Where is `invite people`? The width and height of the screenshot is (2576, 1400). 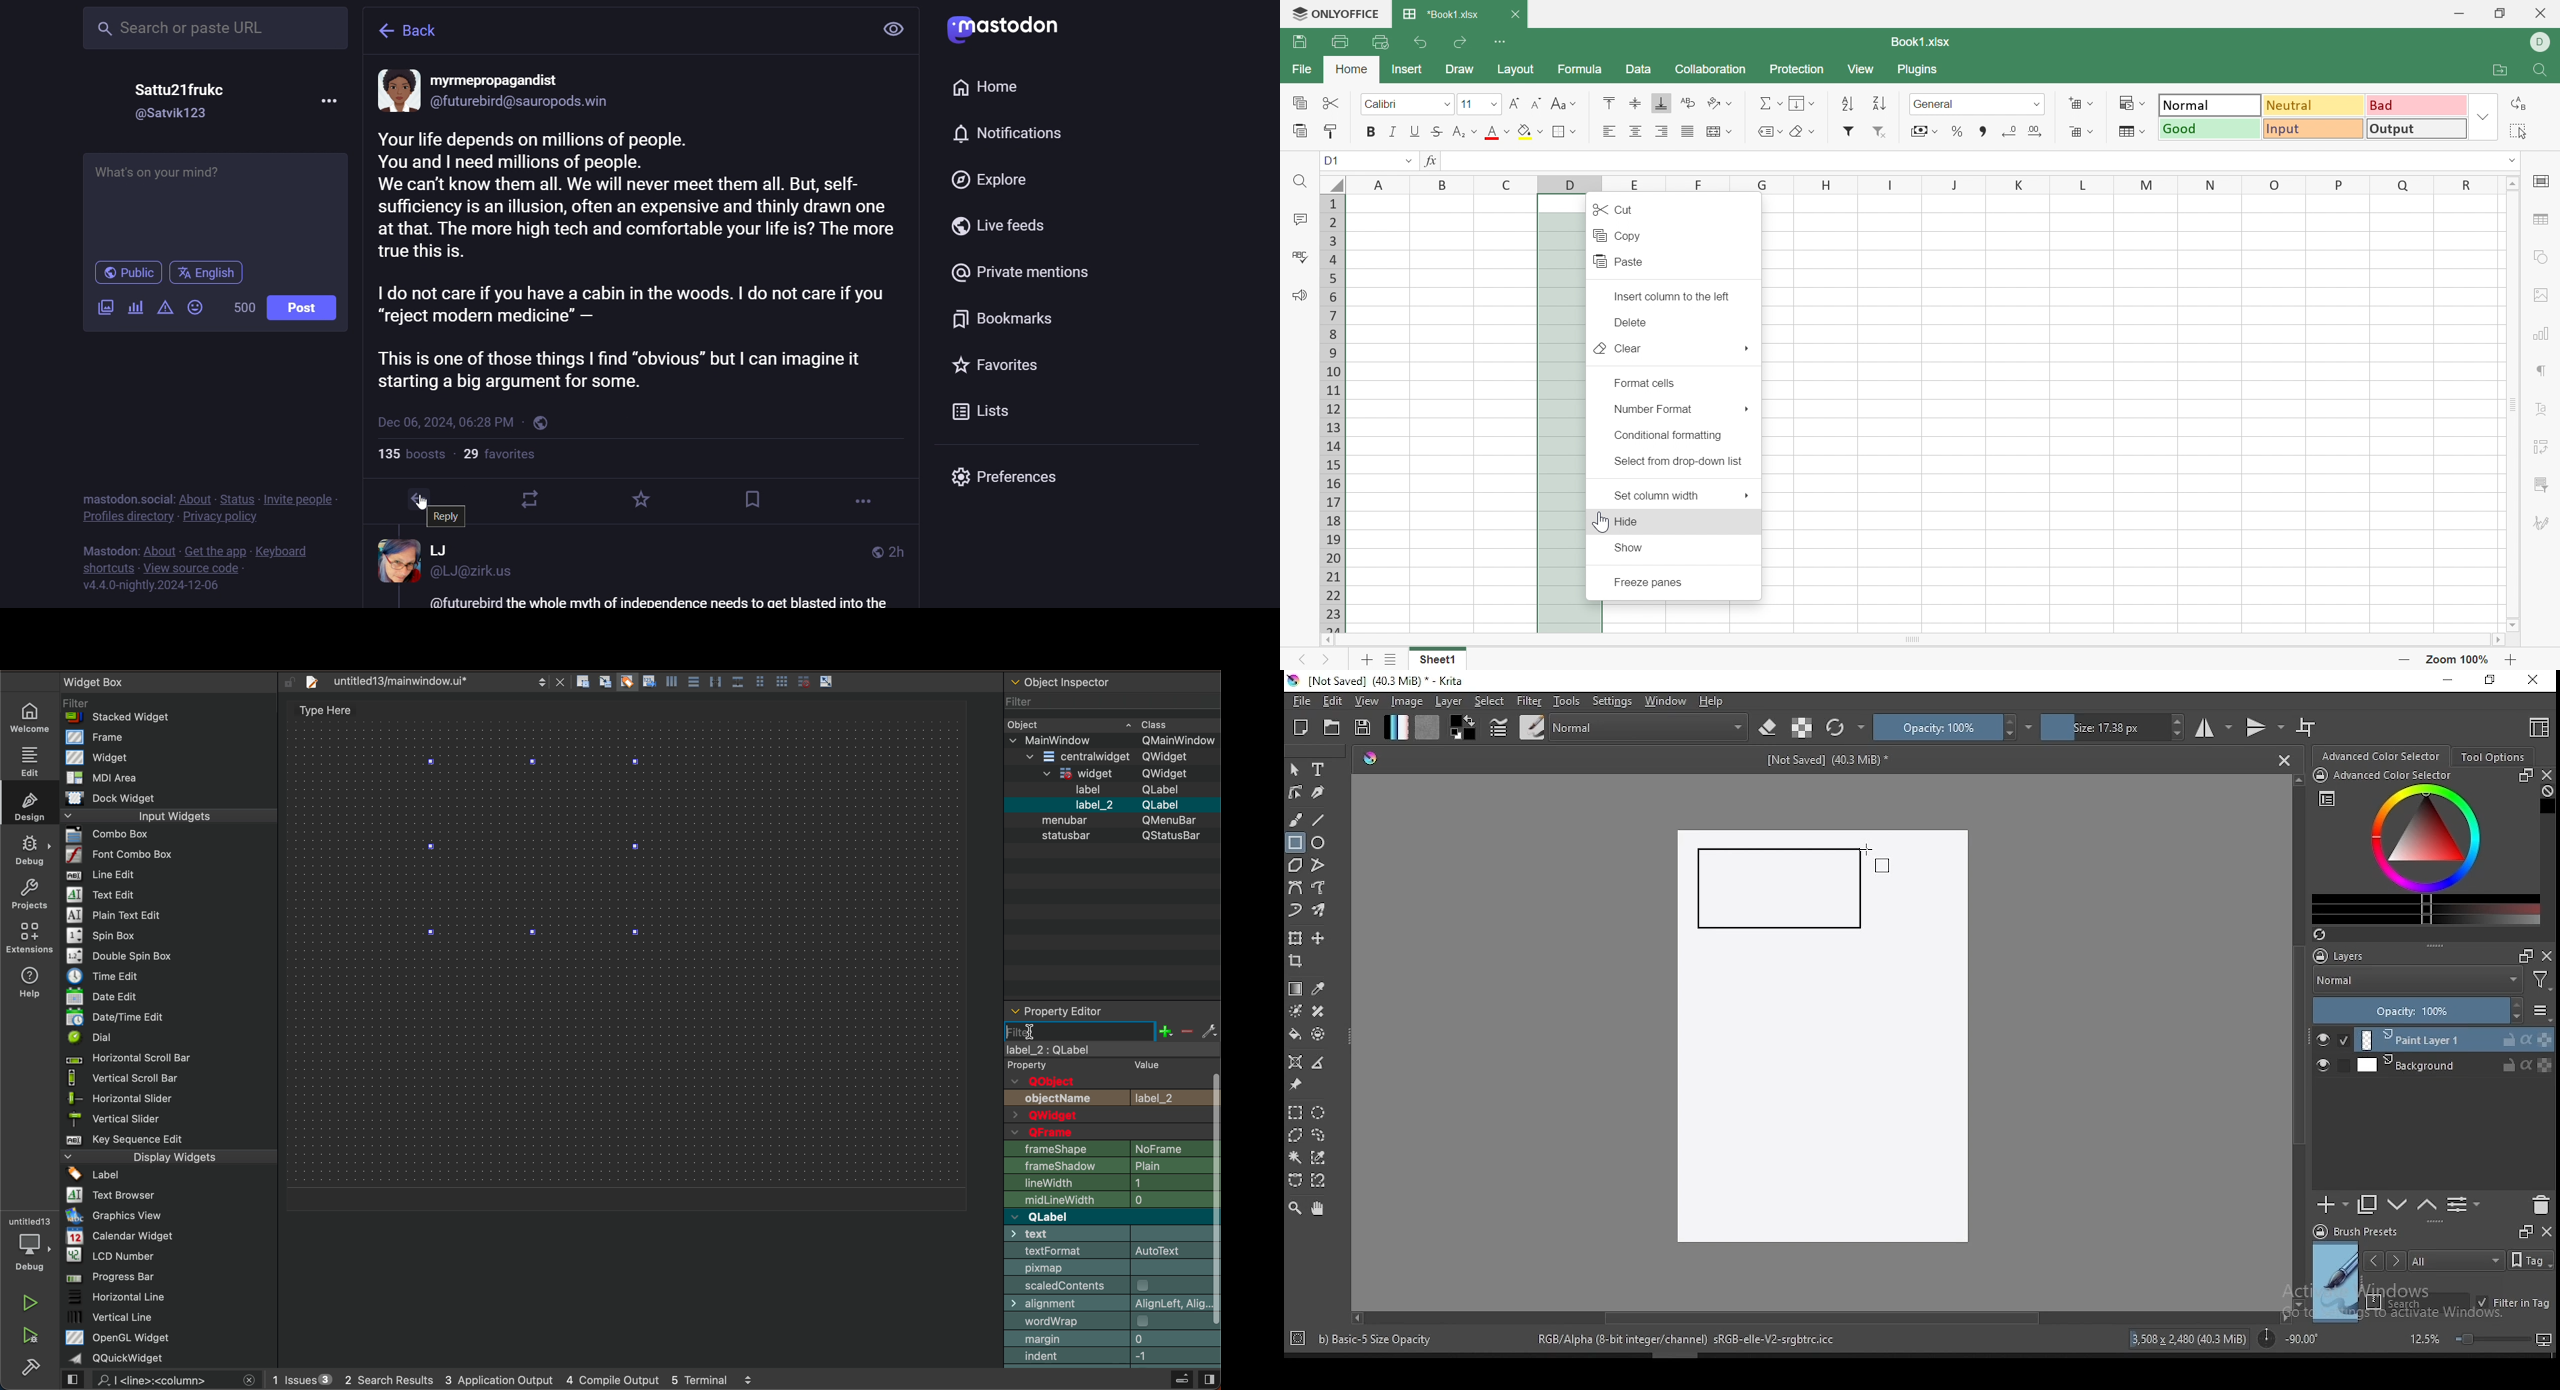
invite people is located at coordinates (302, 500).